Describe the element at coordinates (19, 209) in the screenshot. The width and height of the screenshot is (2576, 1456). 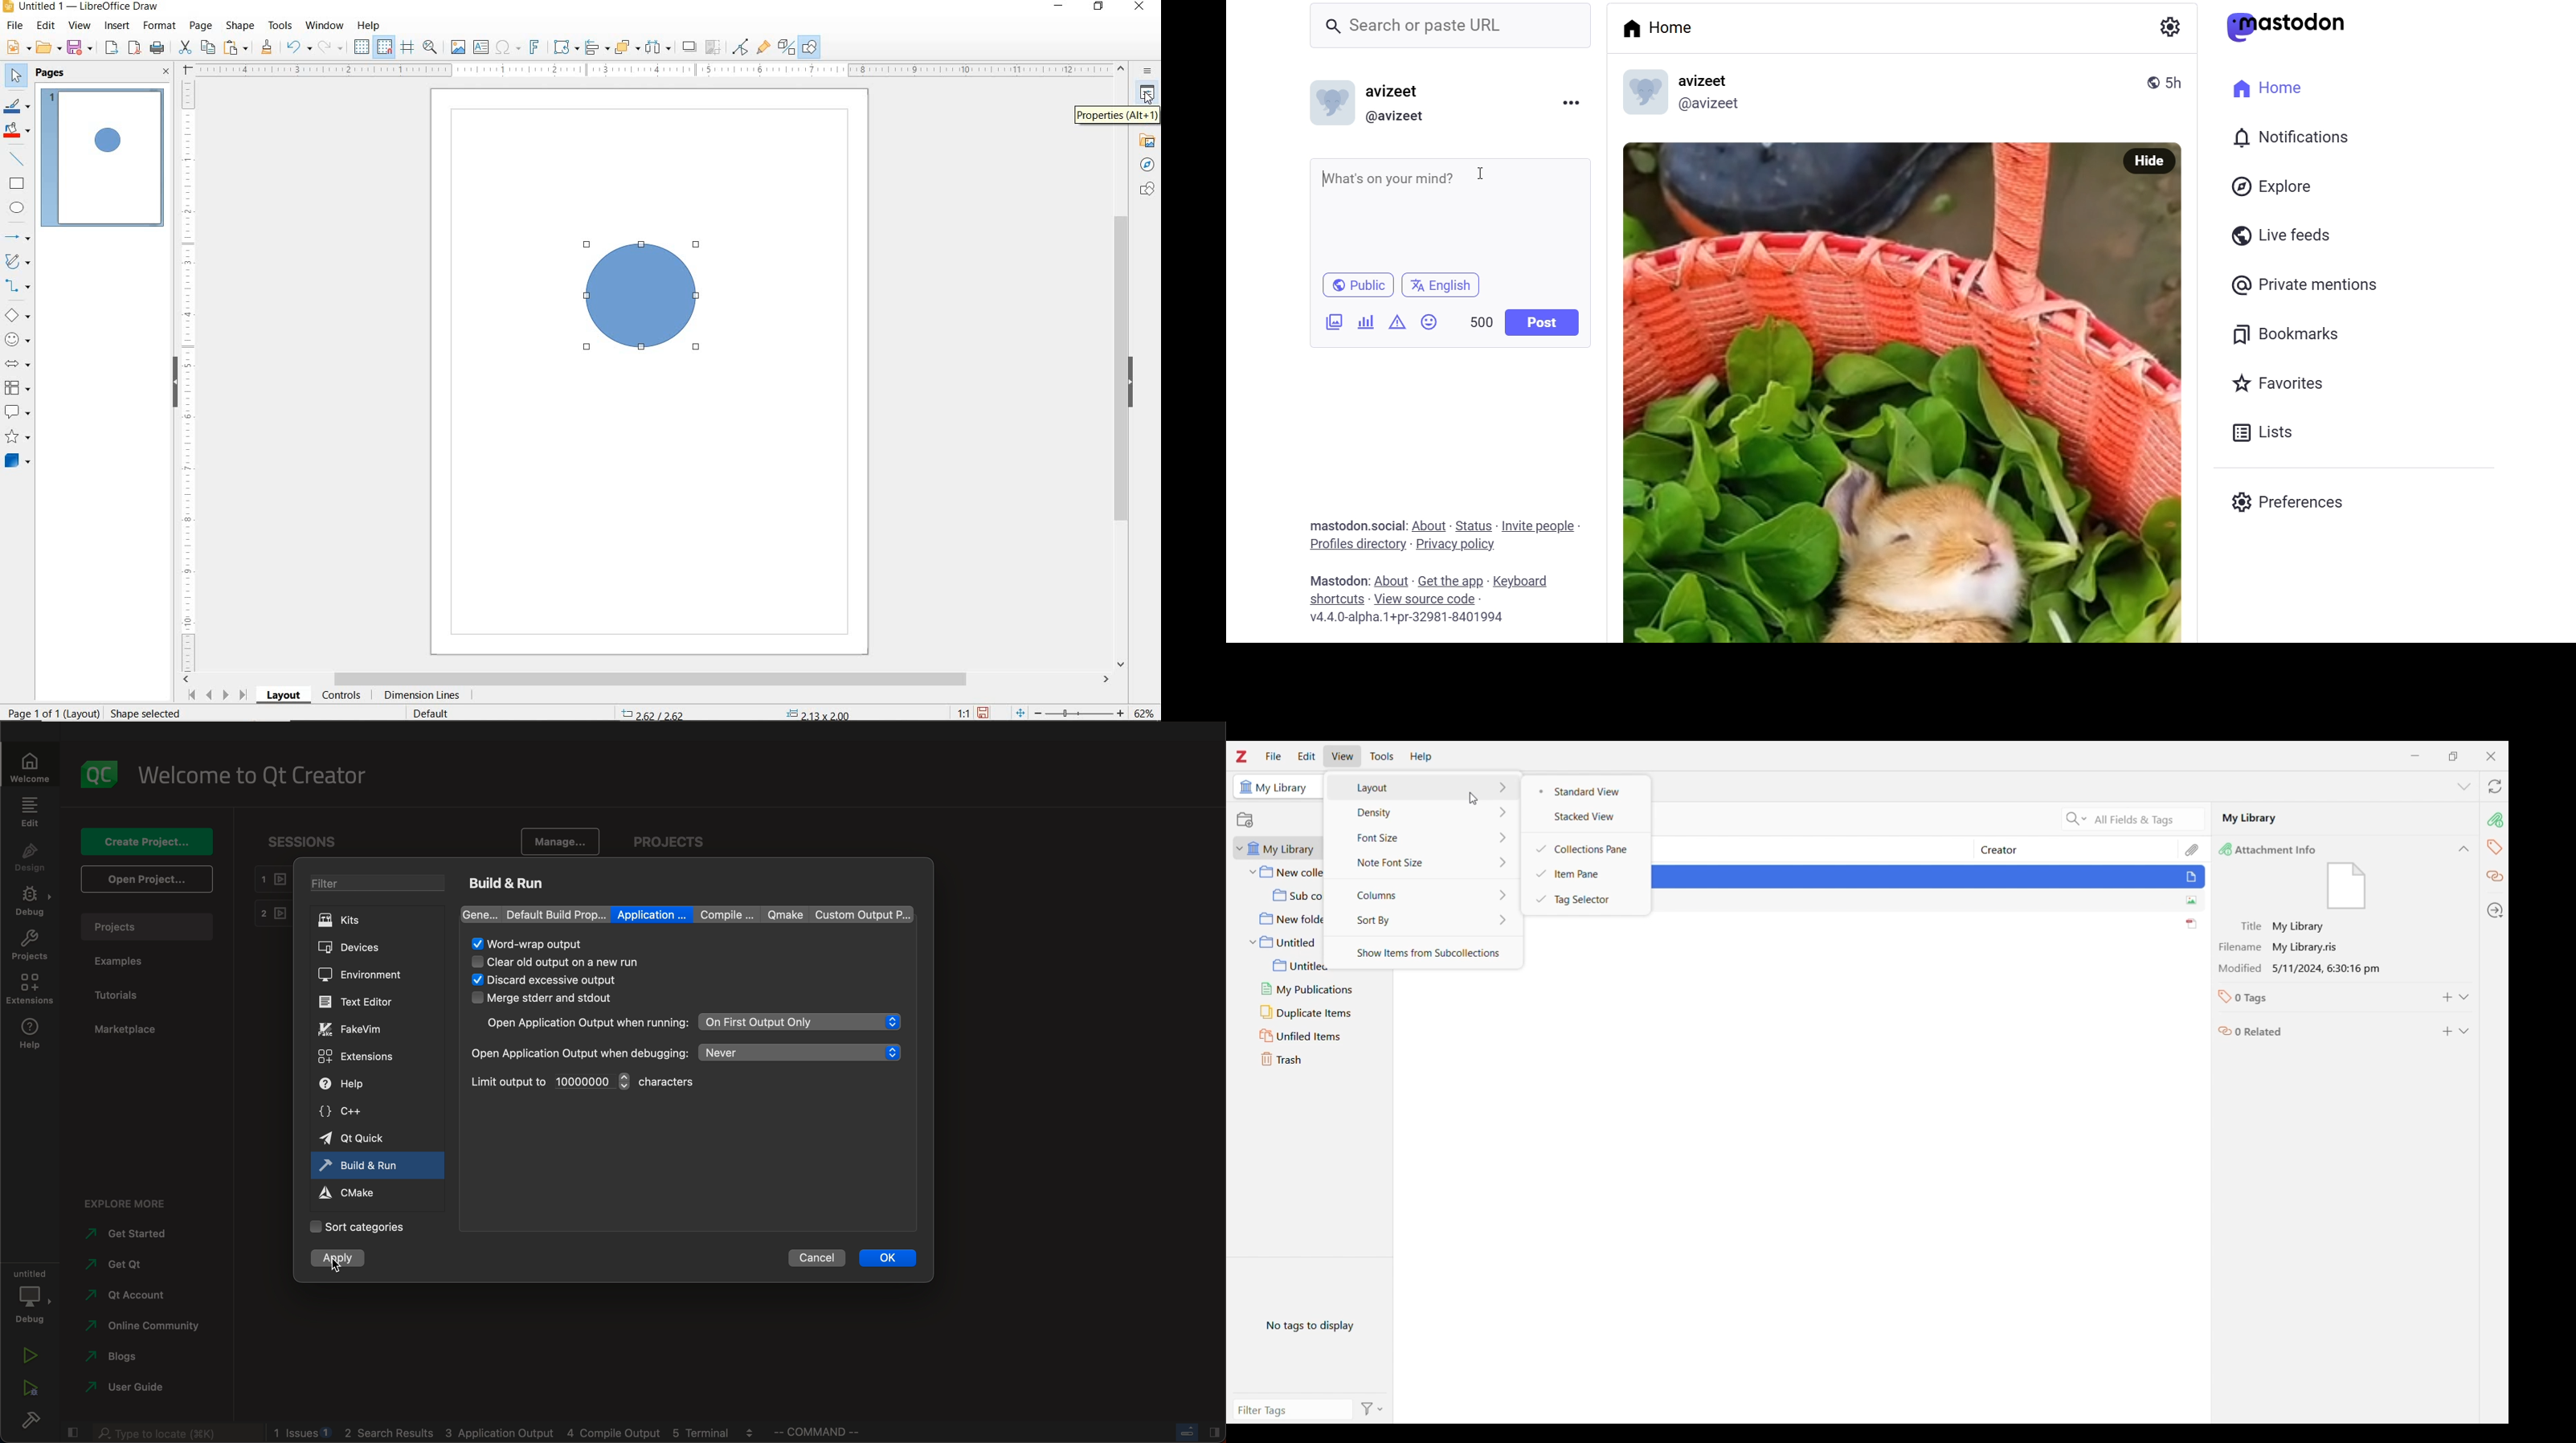
I see `ELLIPSE` at that location.